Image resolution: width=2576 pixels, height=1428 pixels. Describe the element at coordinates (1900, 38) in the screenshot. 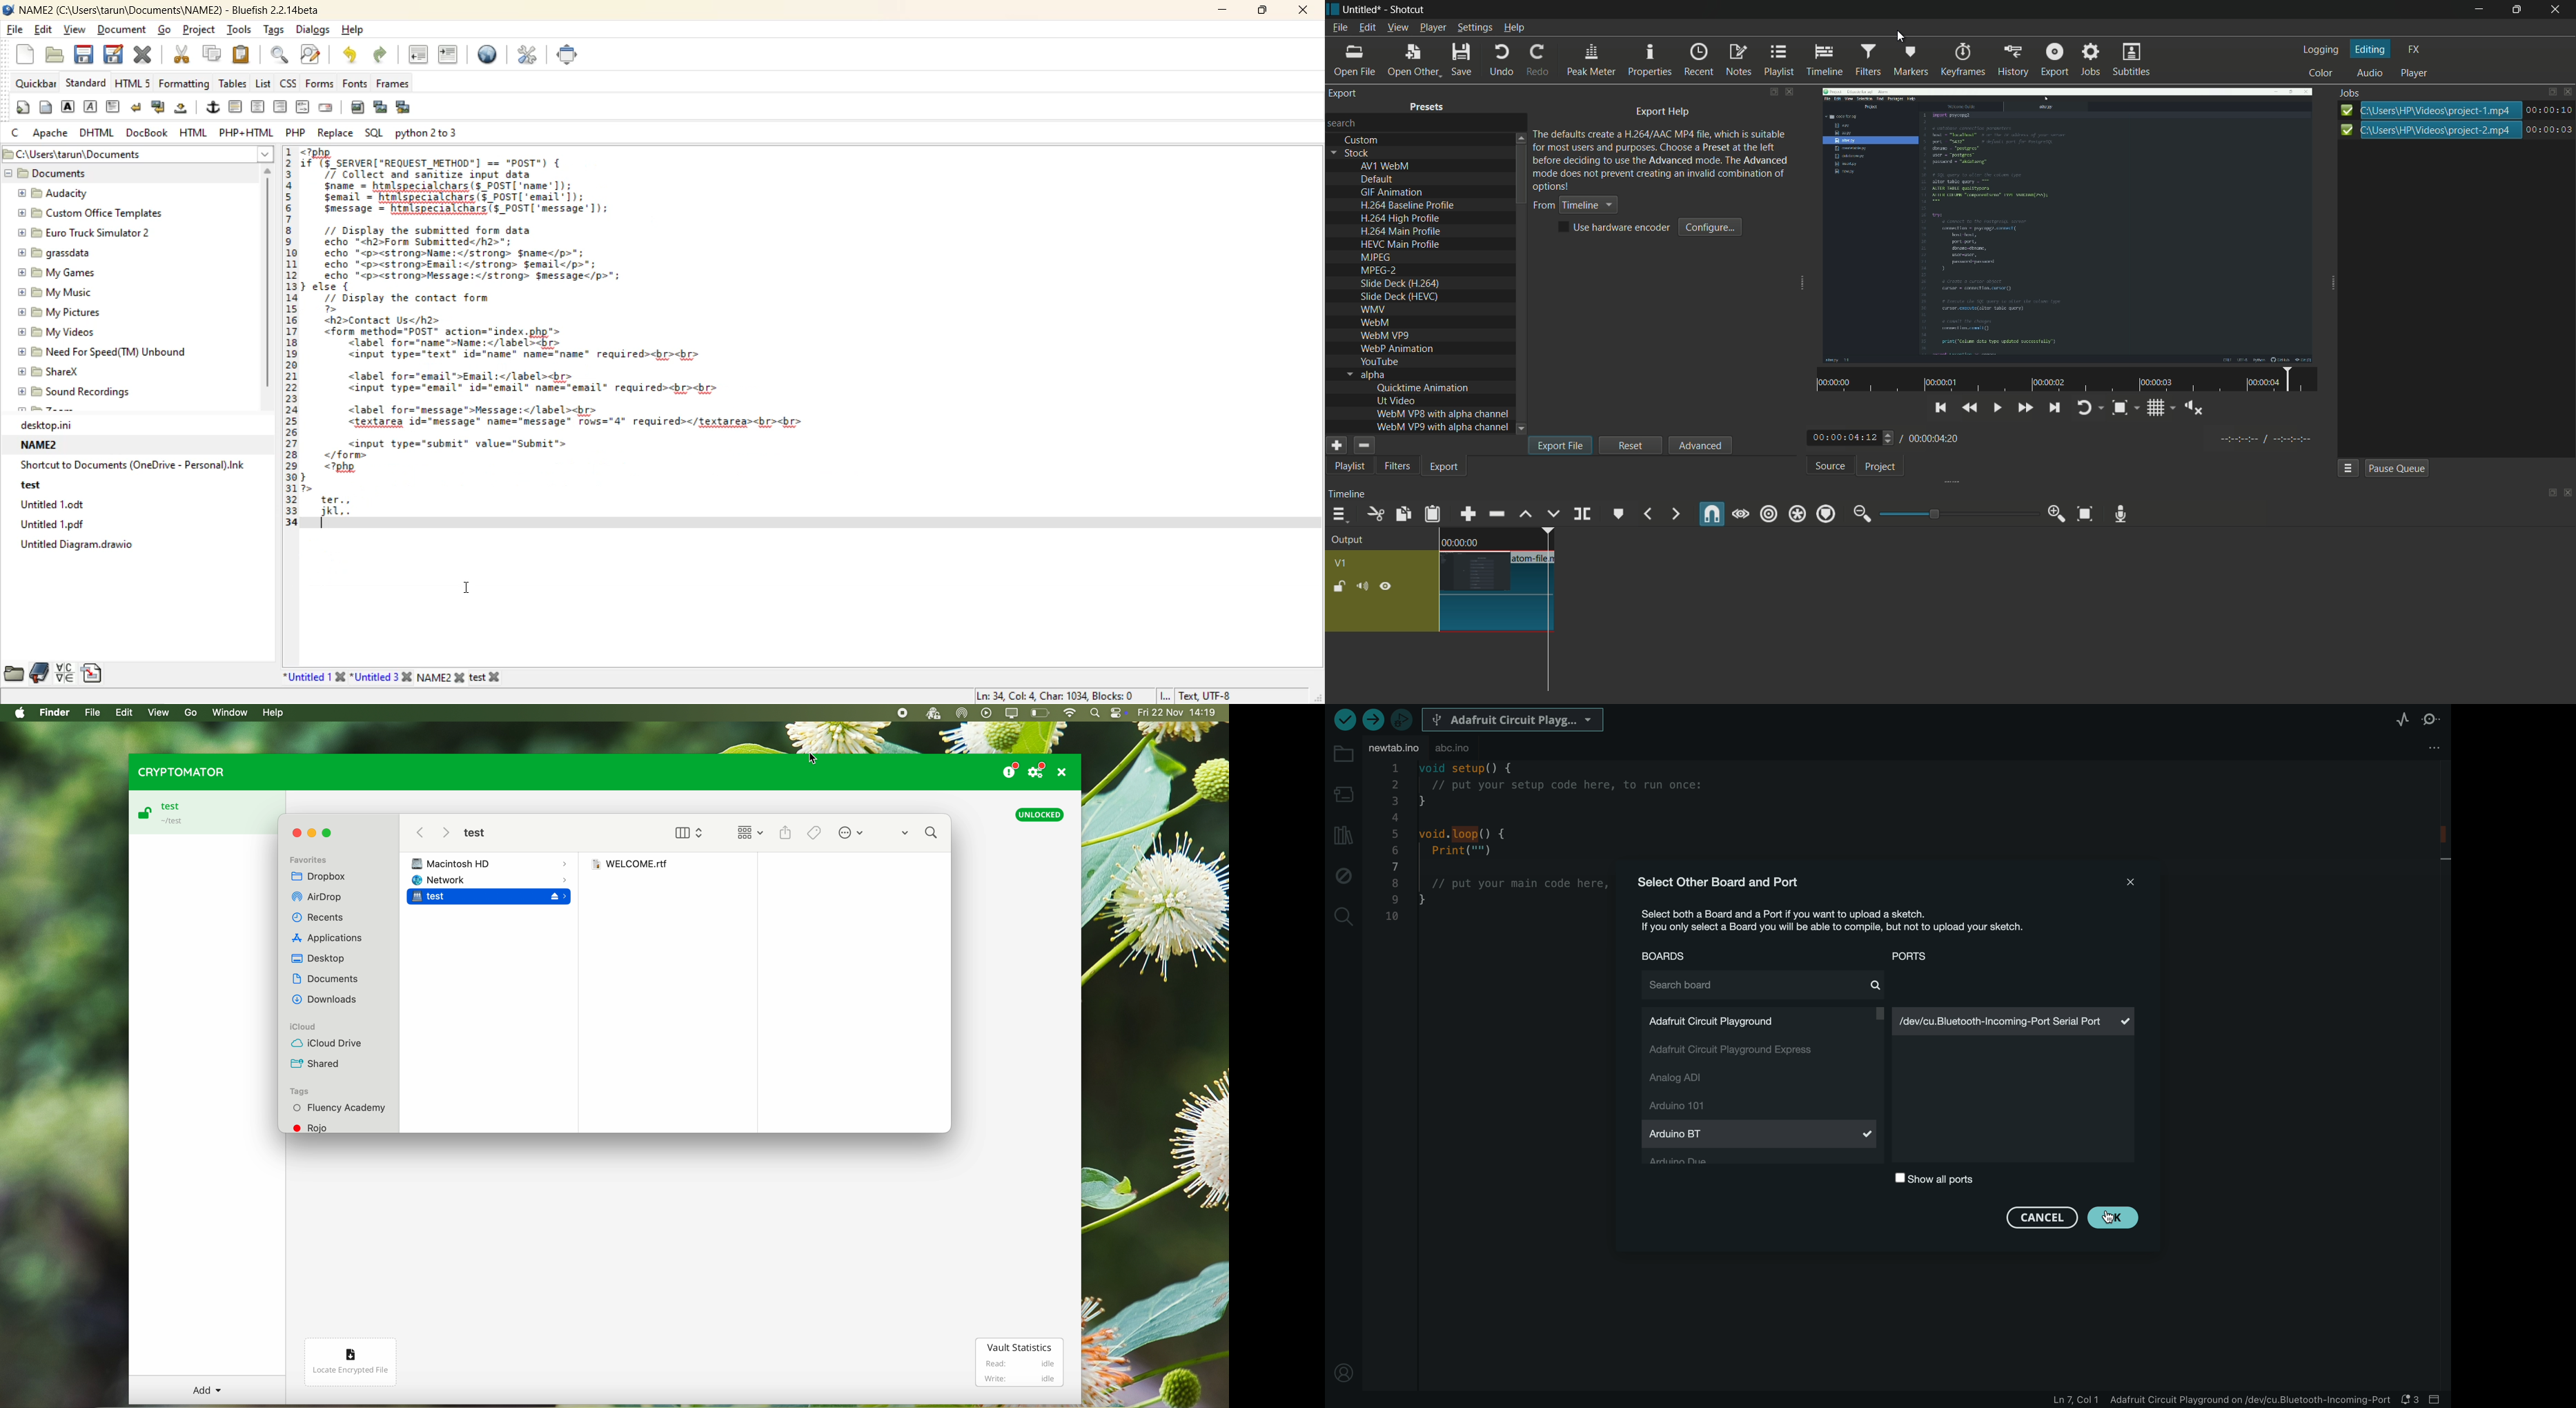

I see `cursor` at that location.